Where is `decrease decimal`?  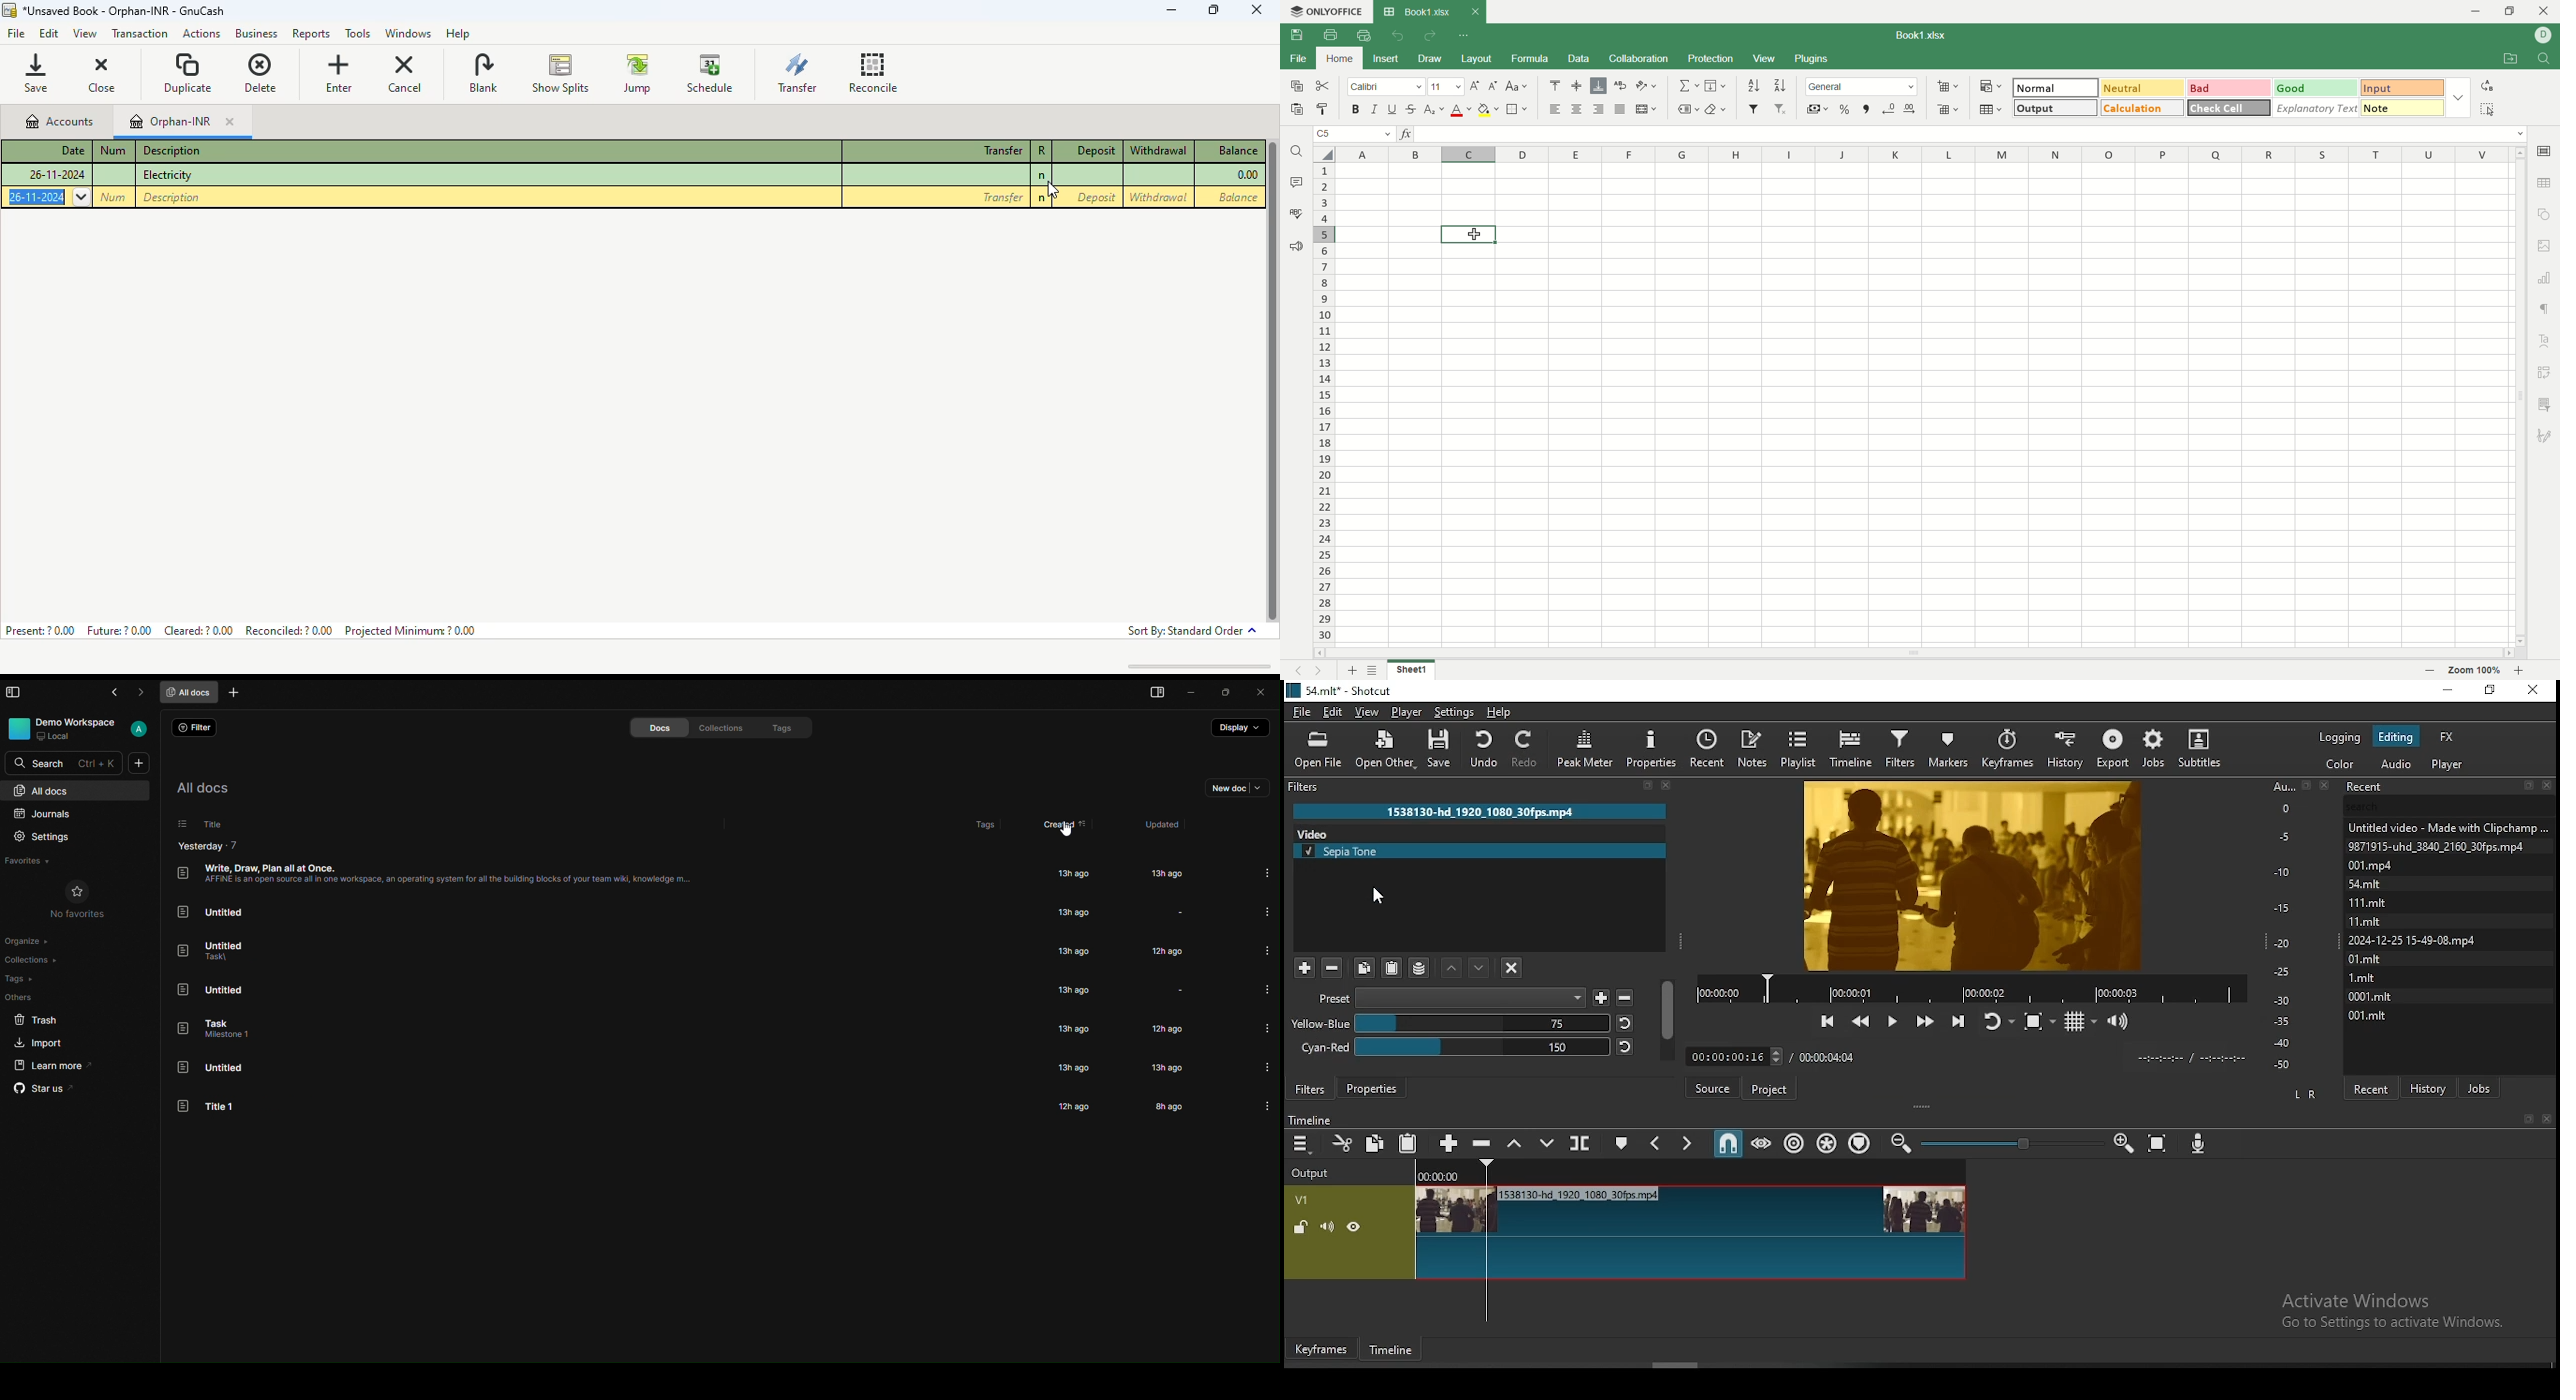
decrease decimal is located at coordinates (1889, 108).